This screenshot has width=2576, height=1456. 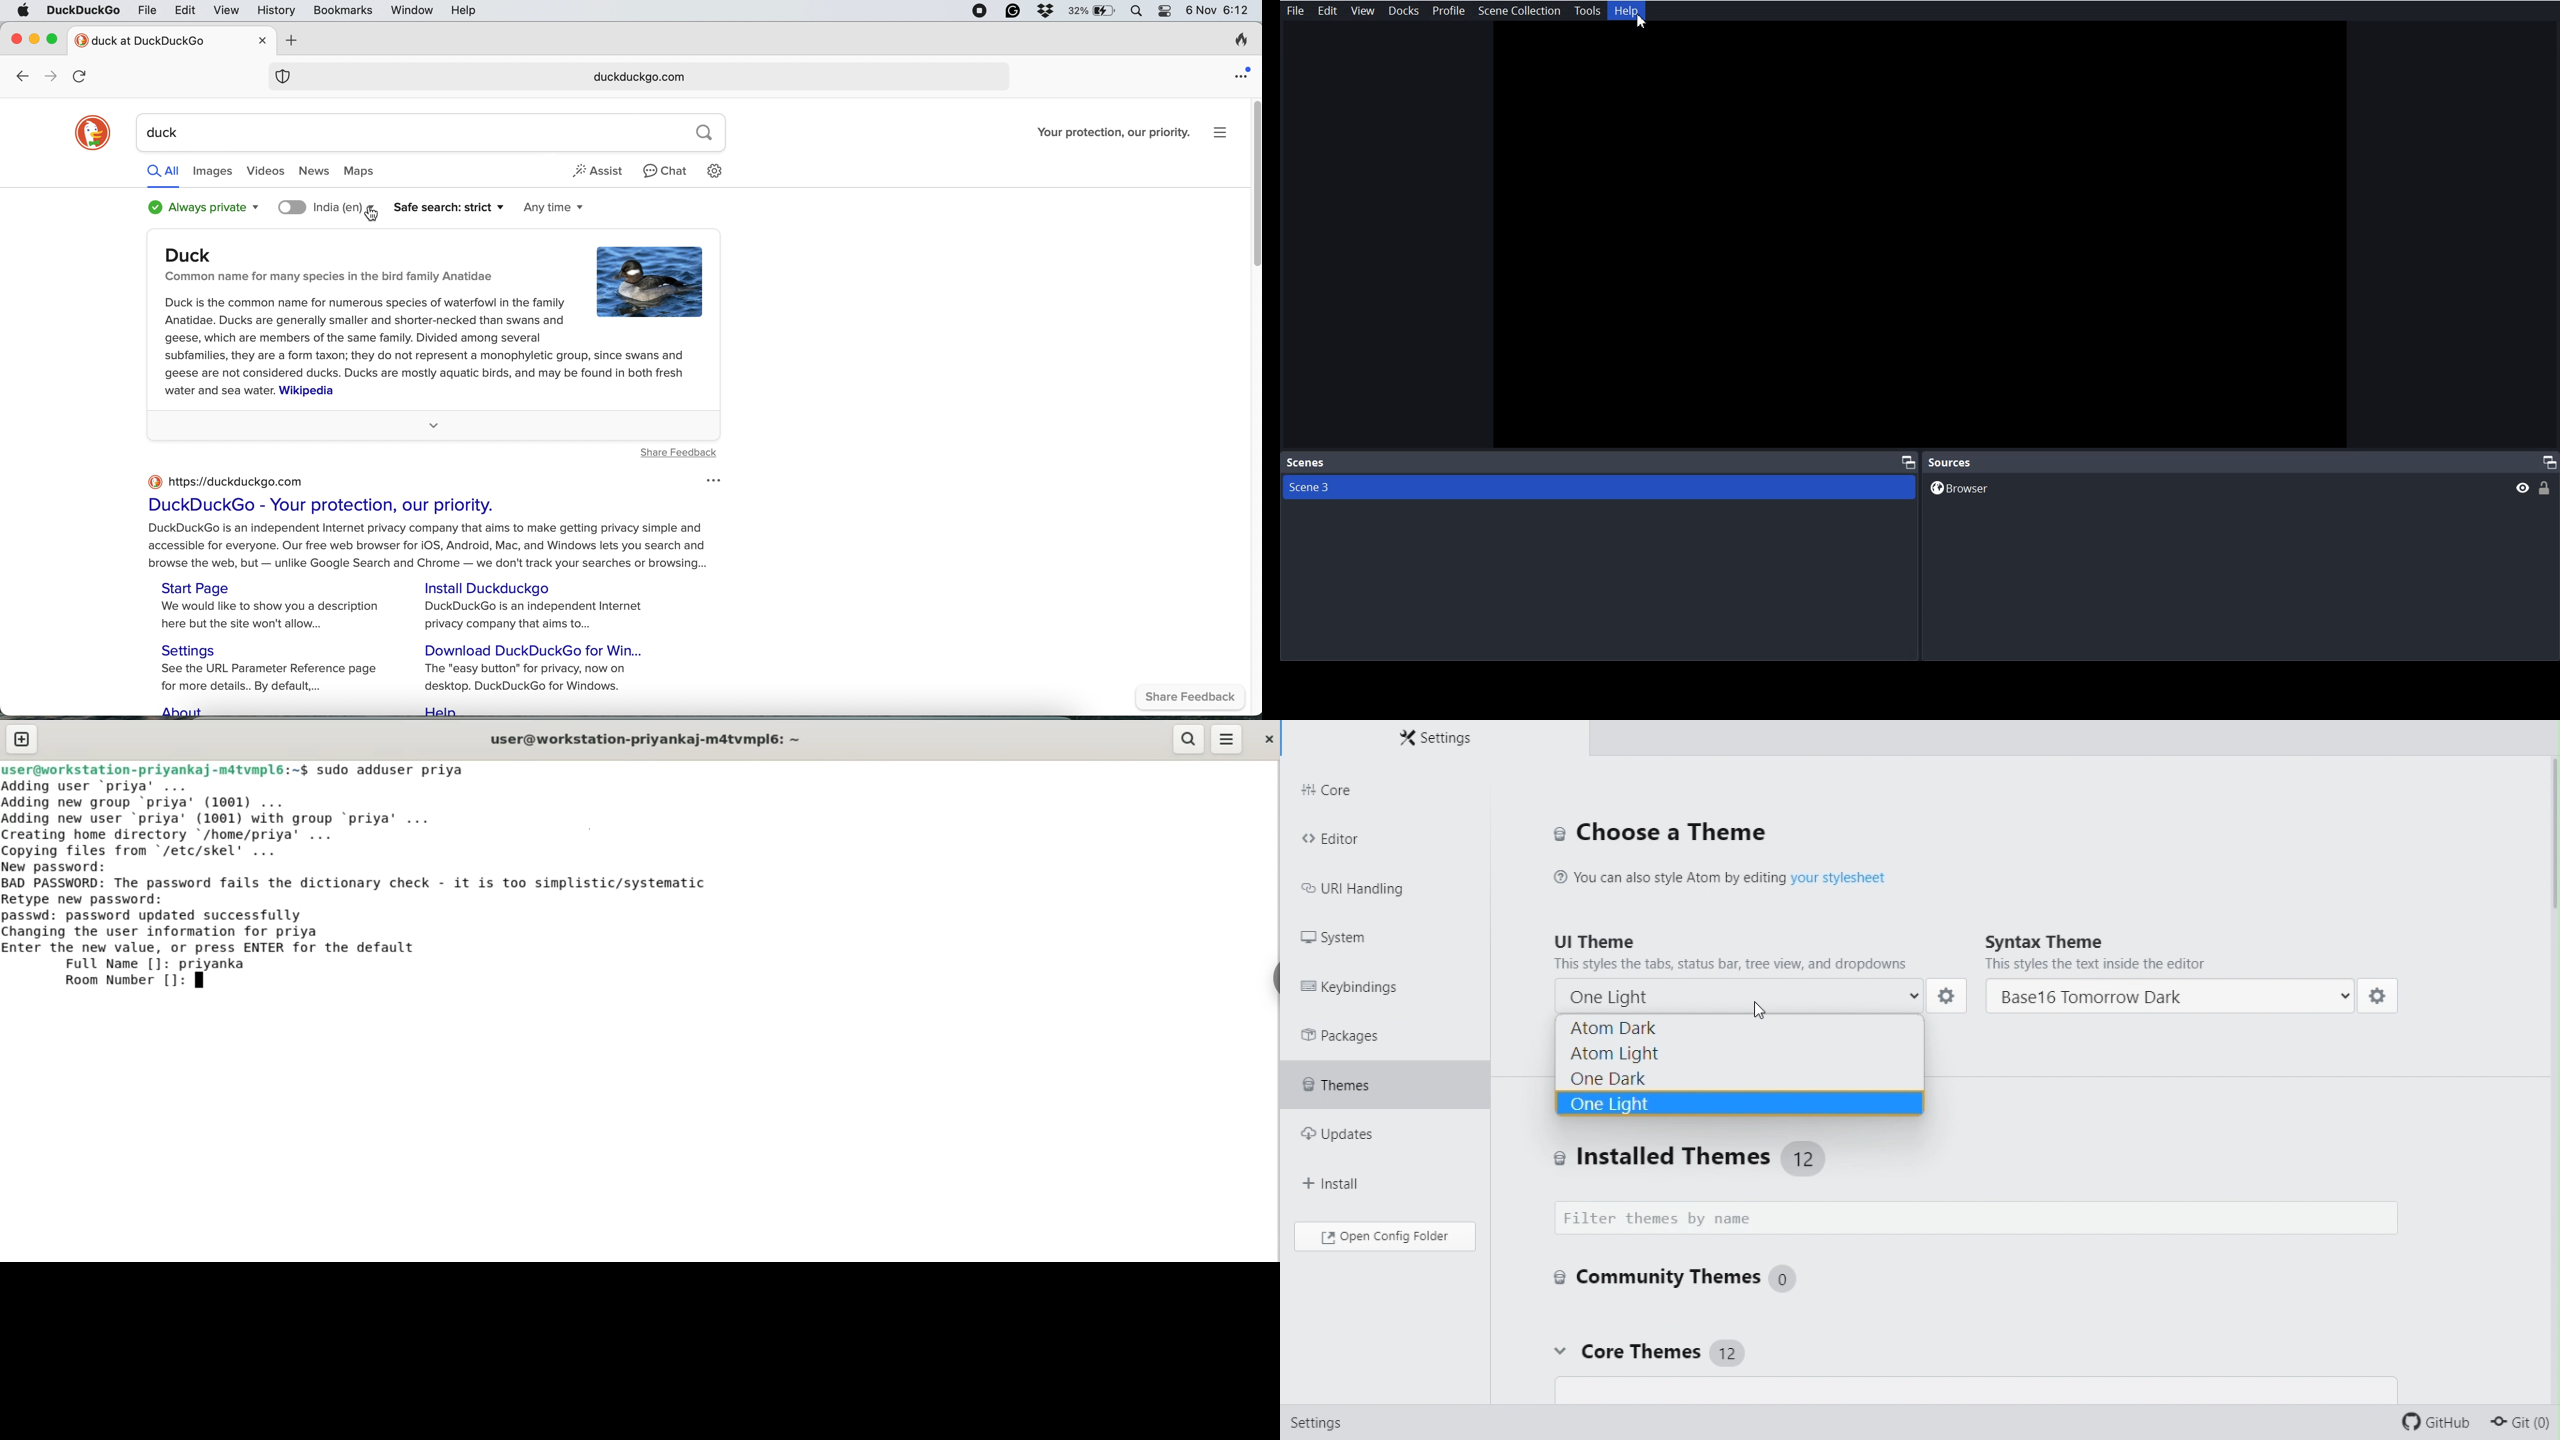 I want to click on open application menu, so click(x=1244, y=72).